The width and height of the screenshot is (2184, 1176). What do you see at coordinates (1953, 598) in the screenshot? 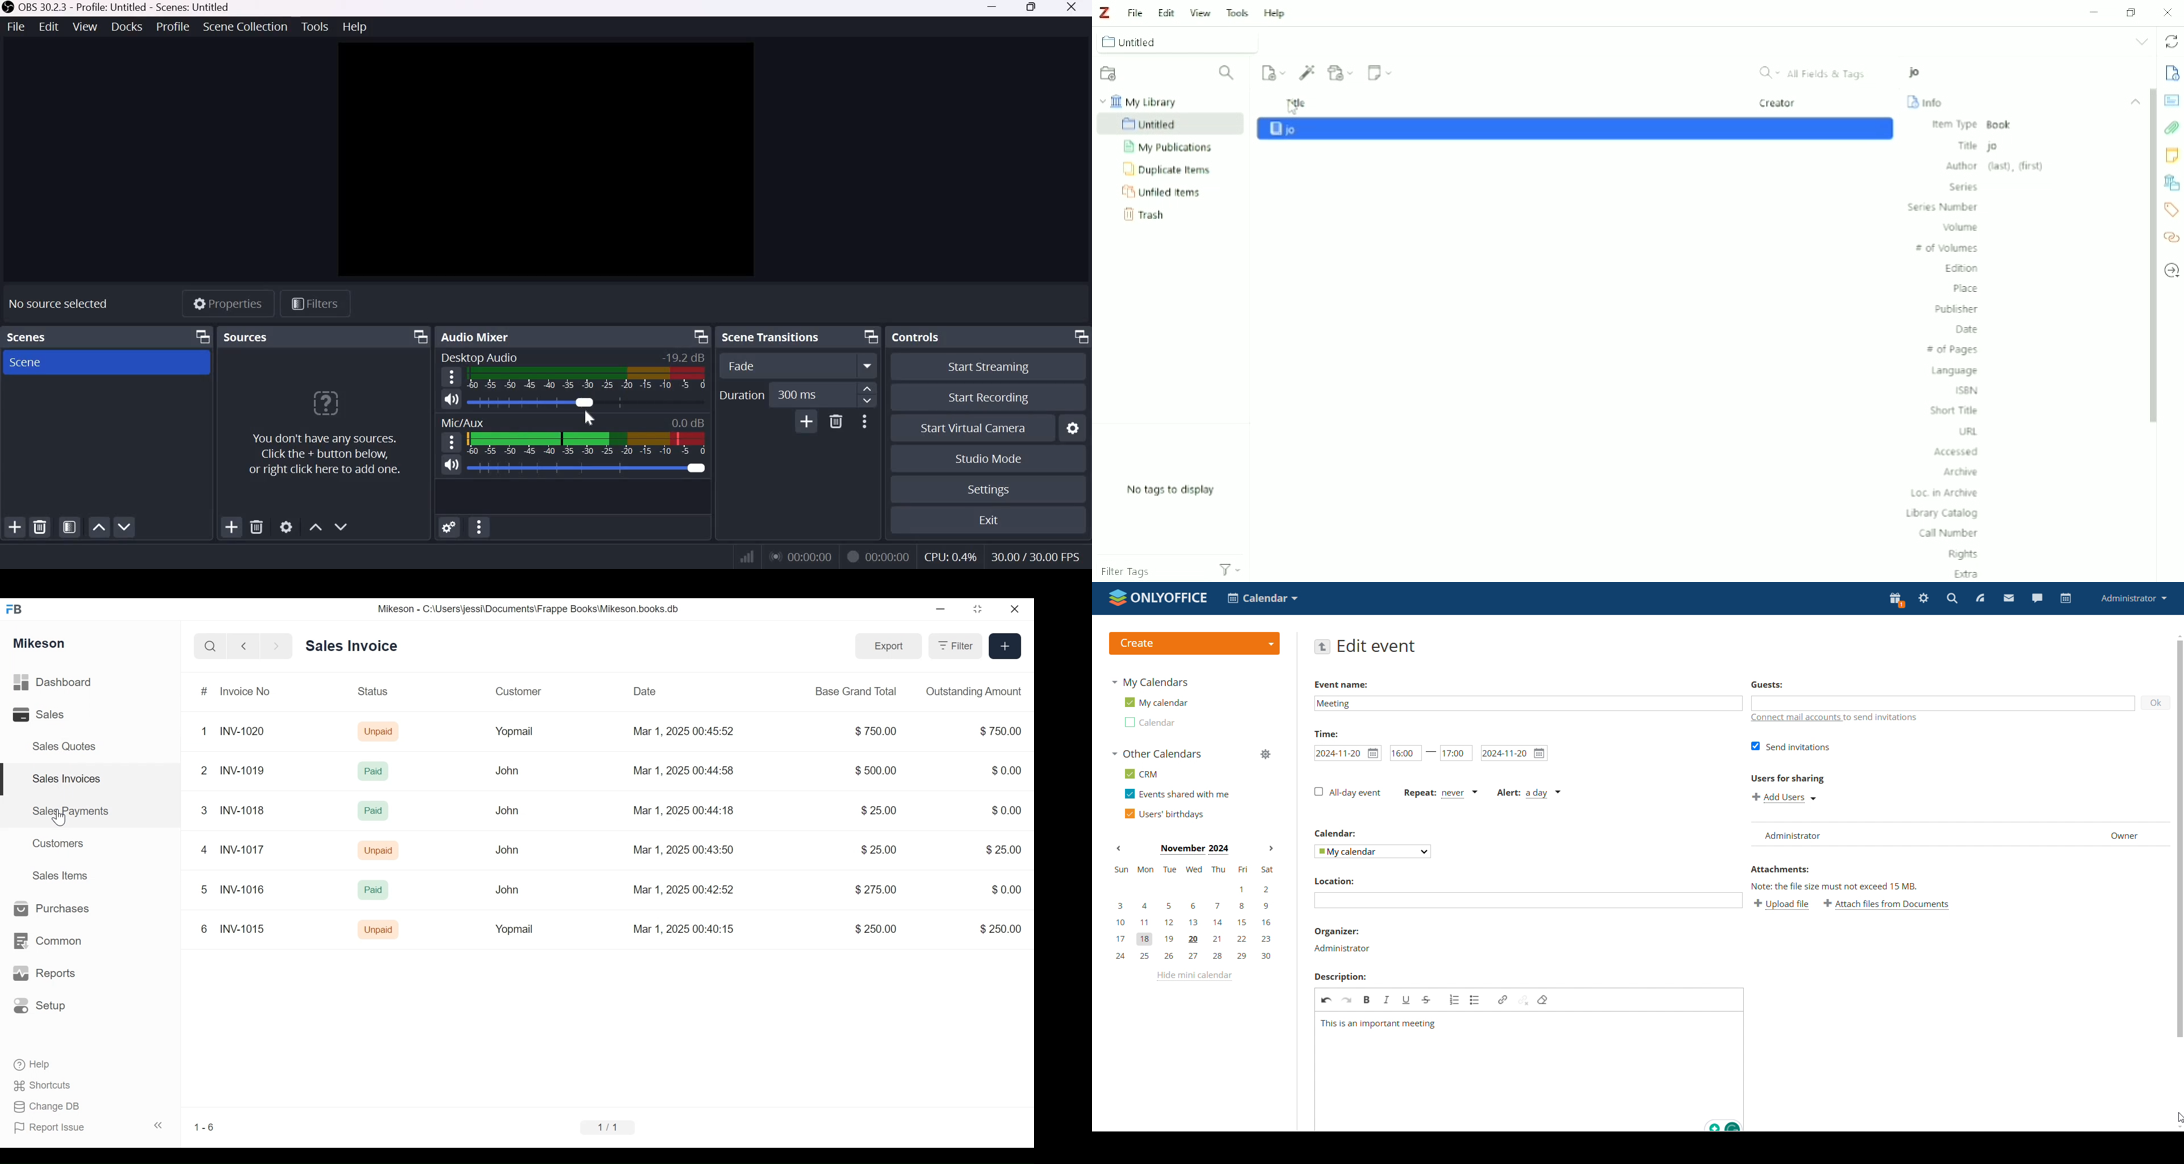
I see `search` at bounding box center [1953, 598].